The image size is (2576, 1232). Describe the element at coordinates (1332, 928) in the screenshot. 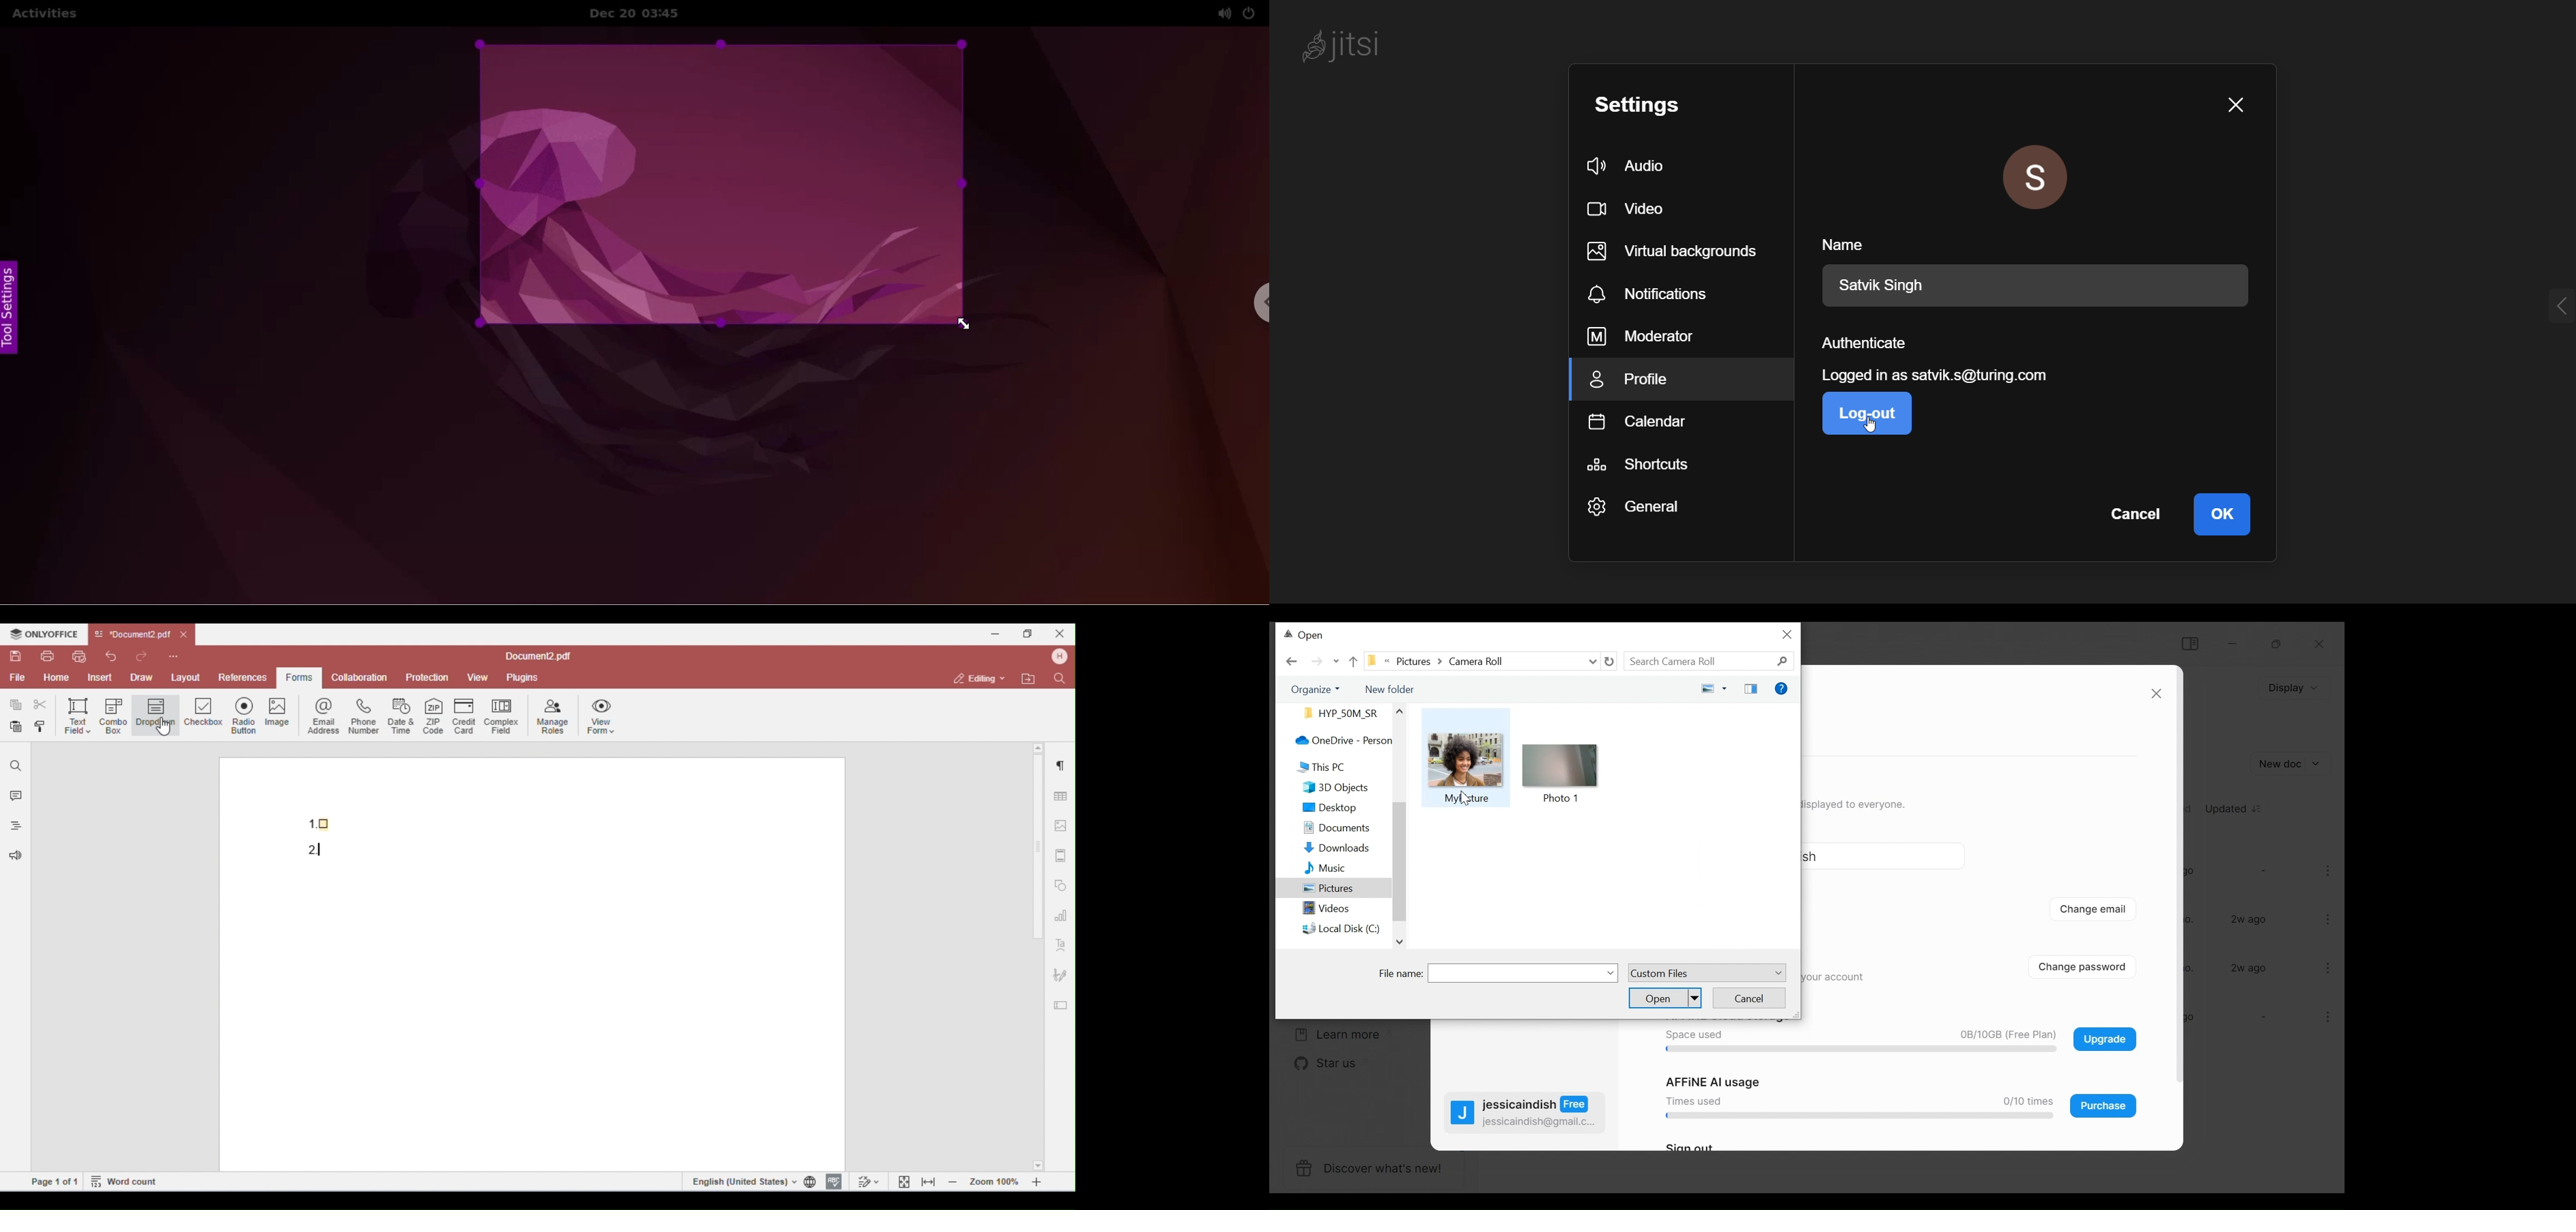

I see `Local Disk C` at that location.